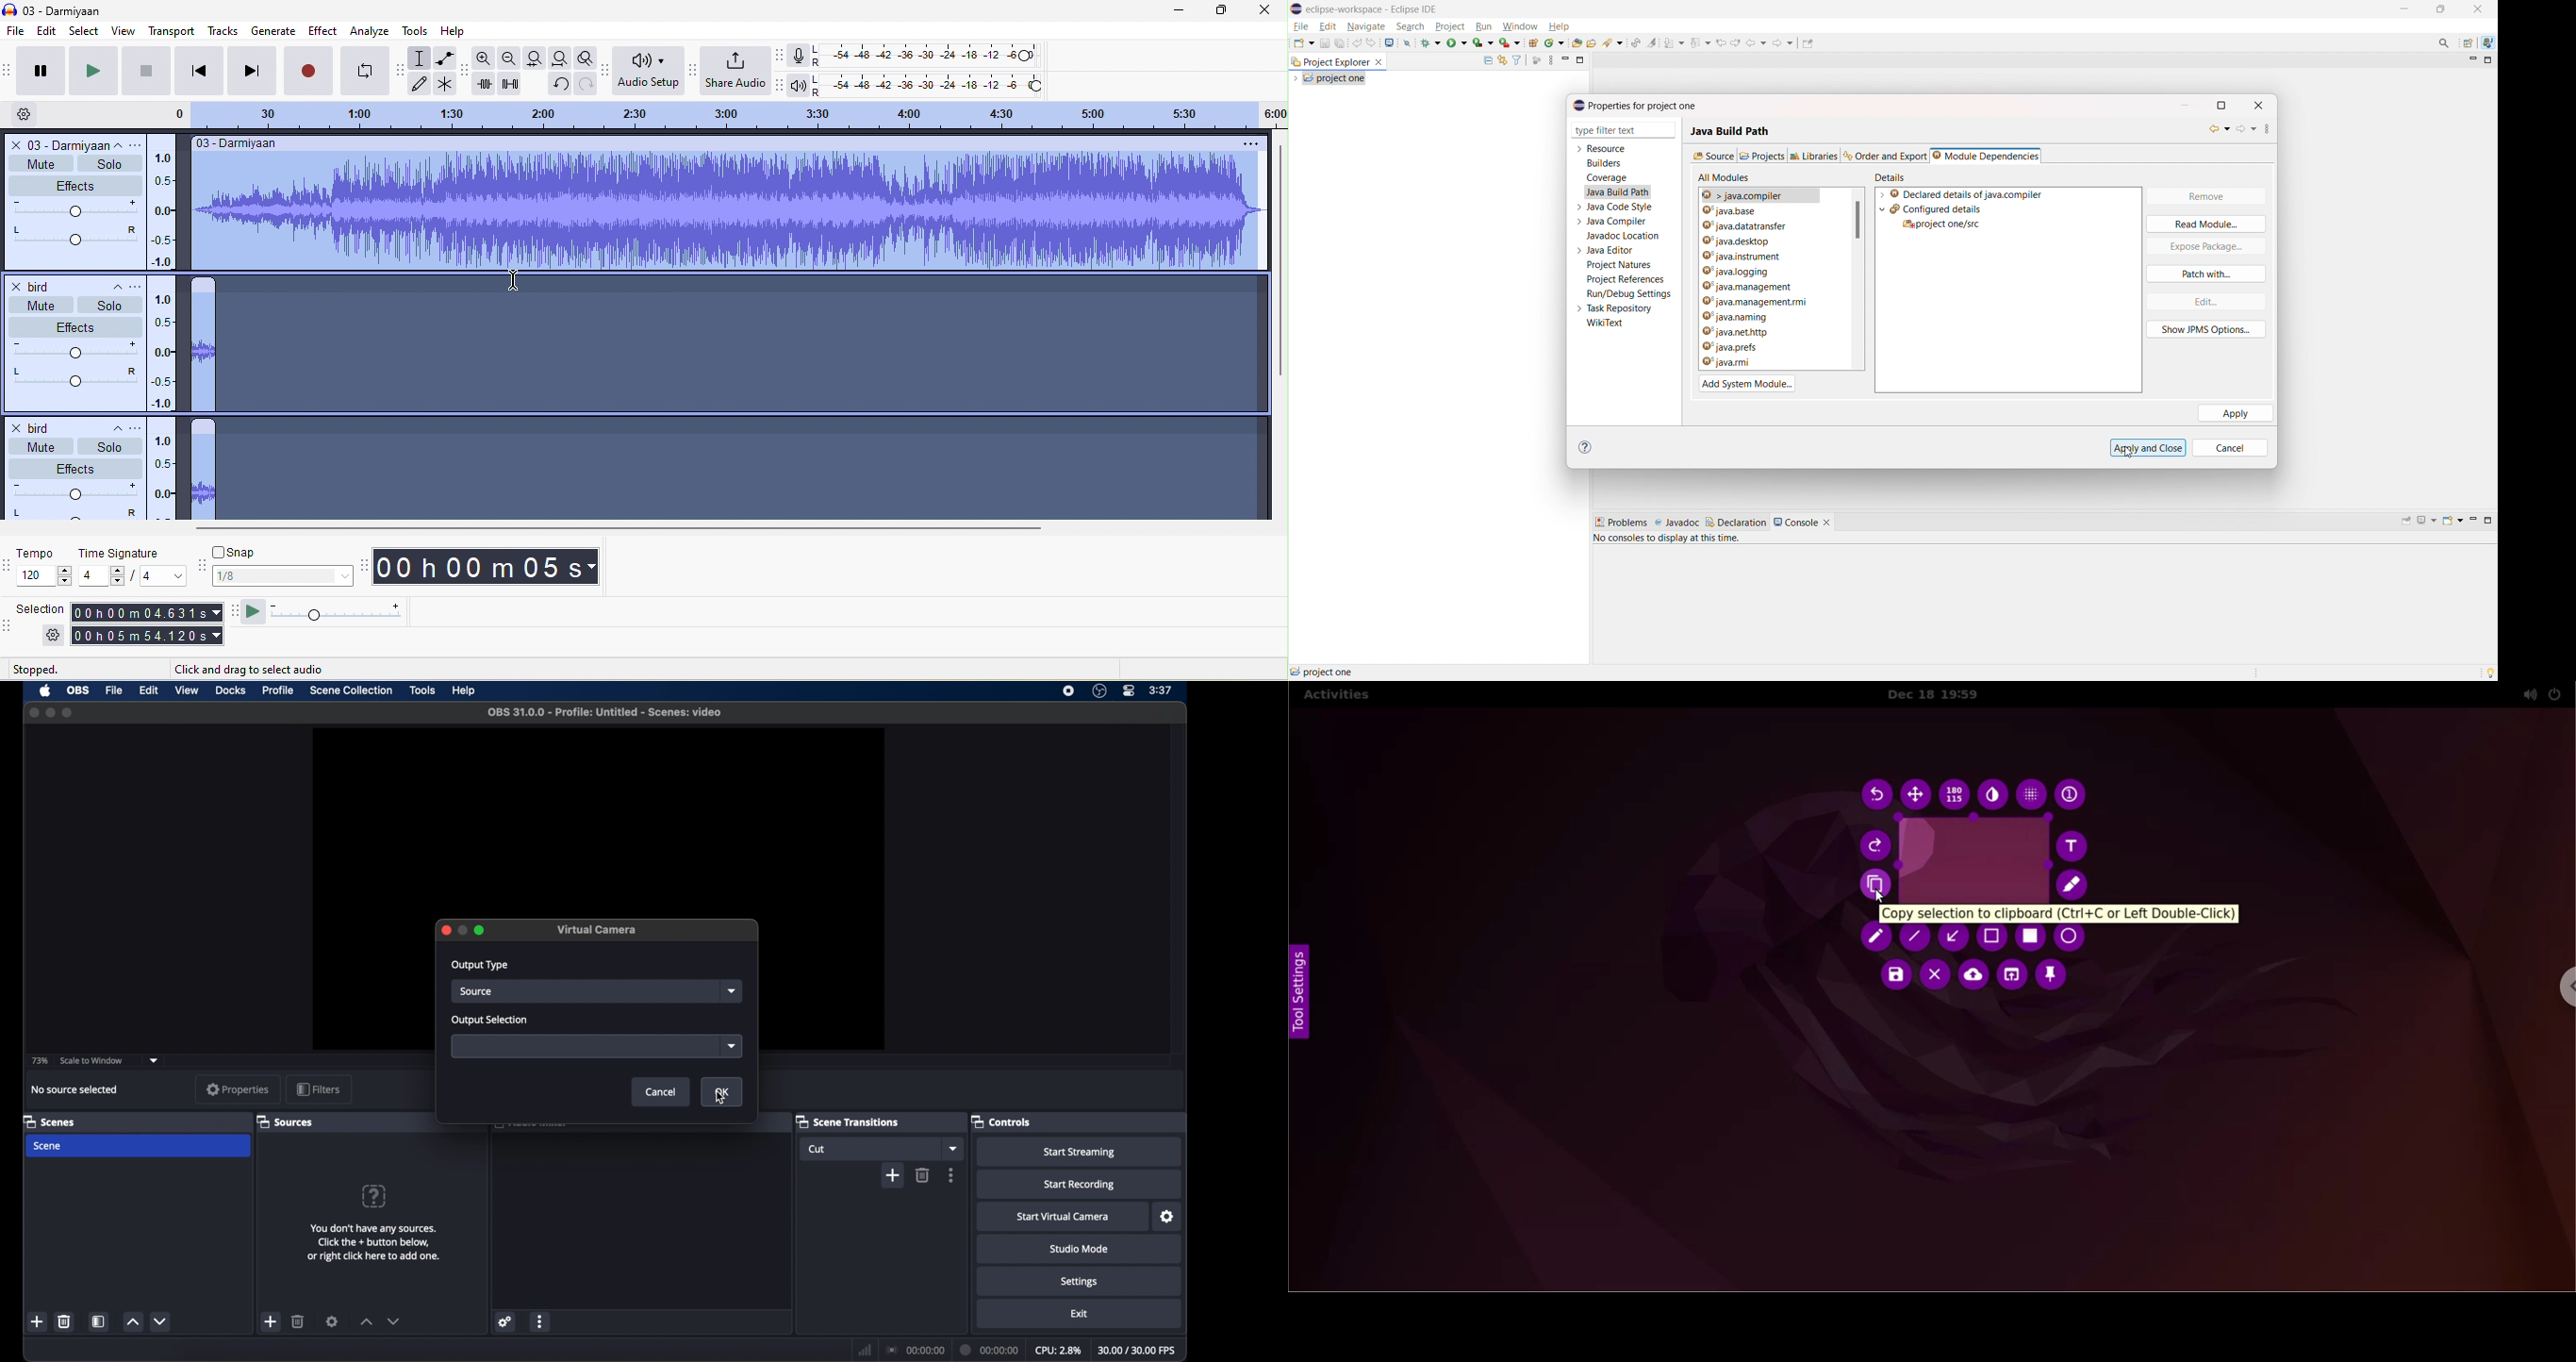 The image size is (2576, 1372). I want to click on solo, so click(109, 164).